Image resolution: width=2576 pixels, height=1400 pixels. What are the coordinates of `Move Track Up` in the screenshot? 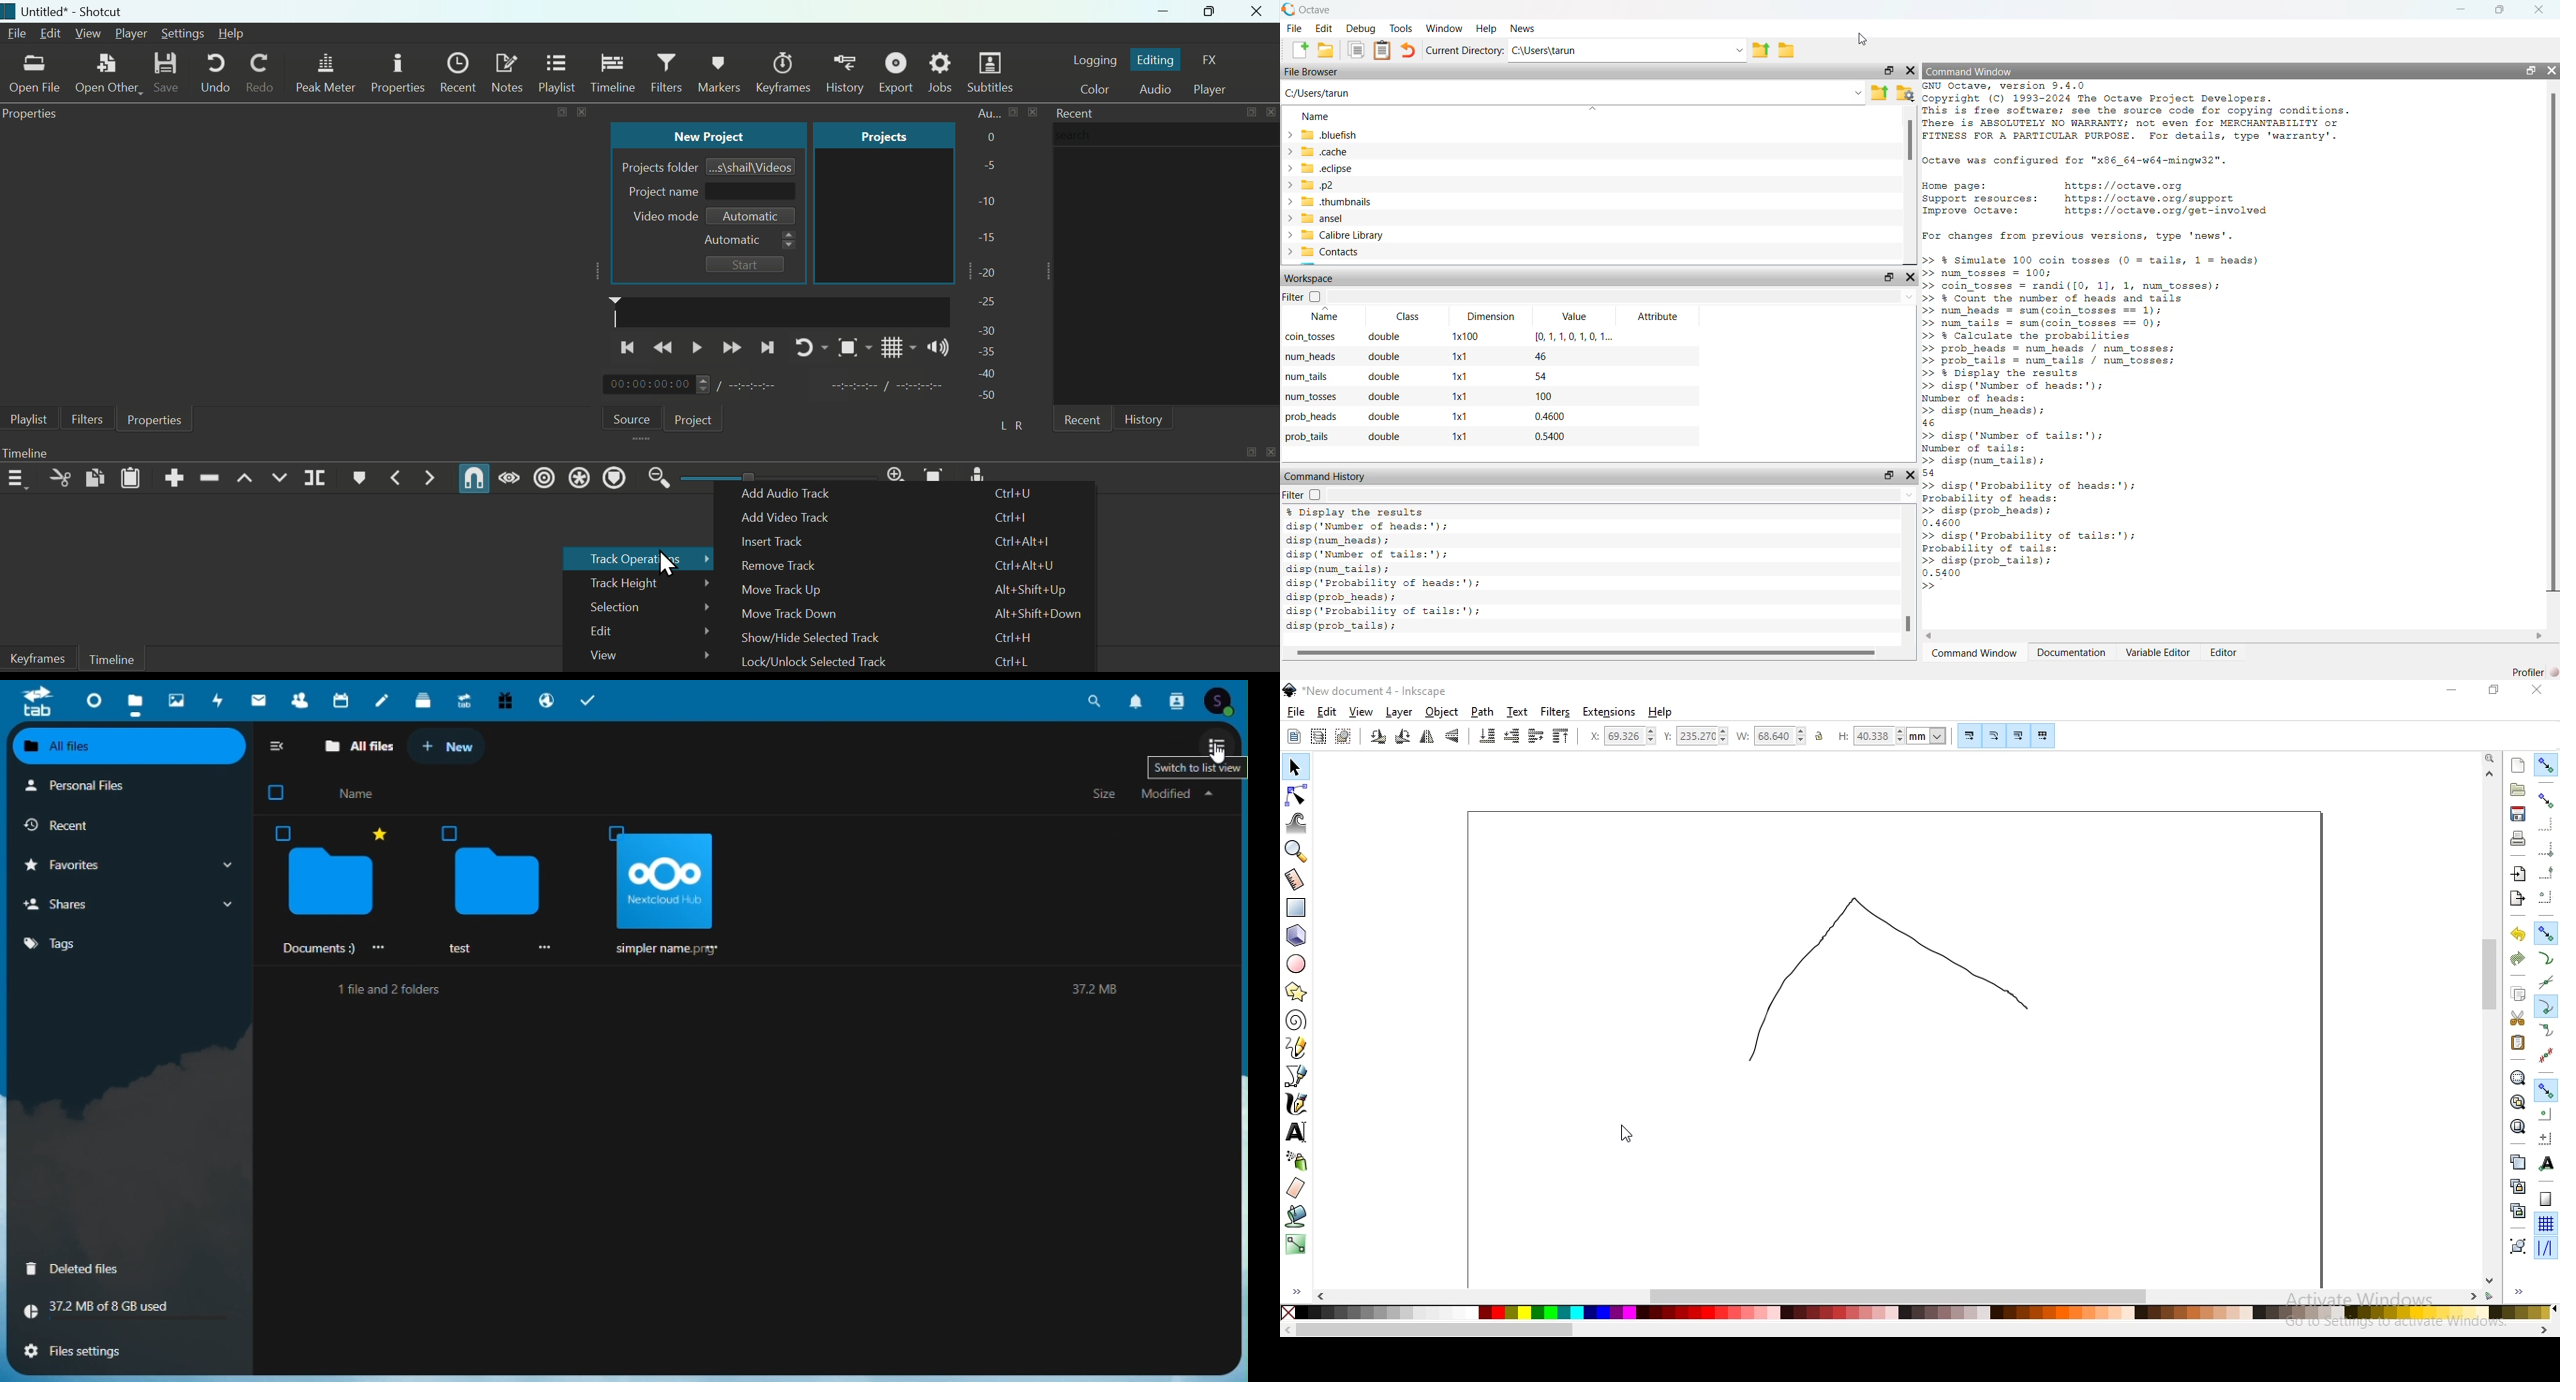 It's located at (797, 591).